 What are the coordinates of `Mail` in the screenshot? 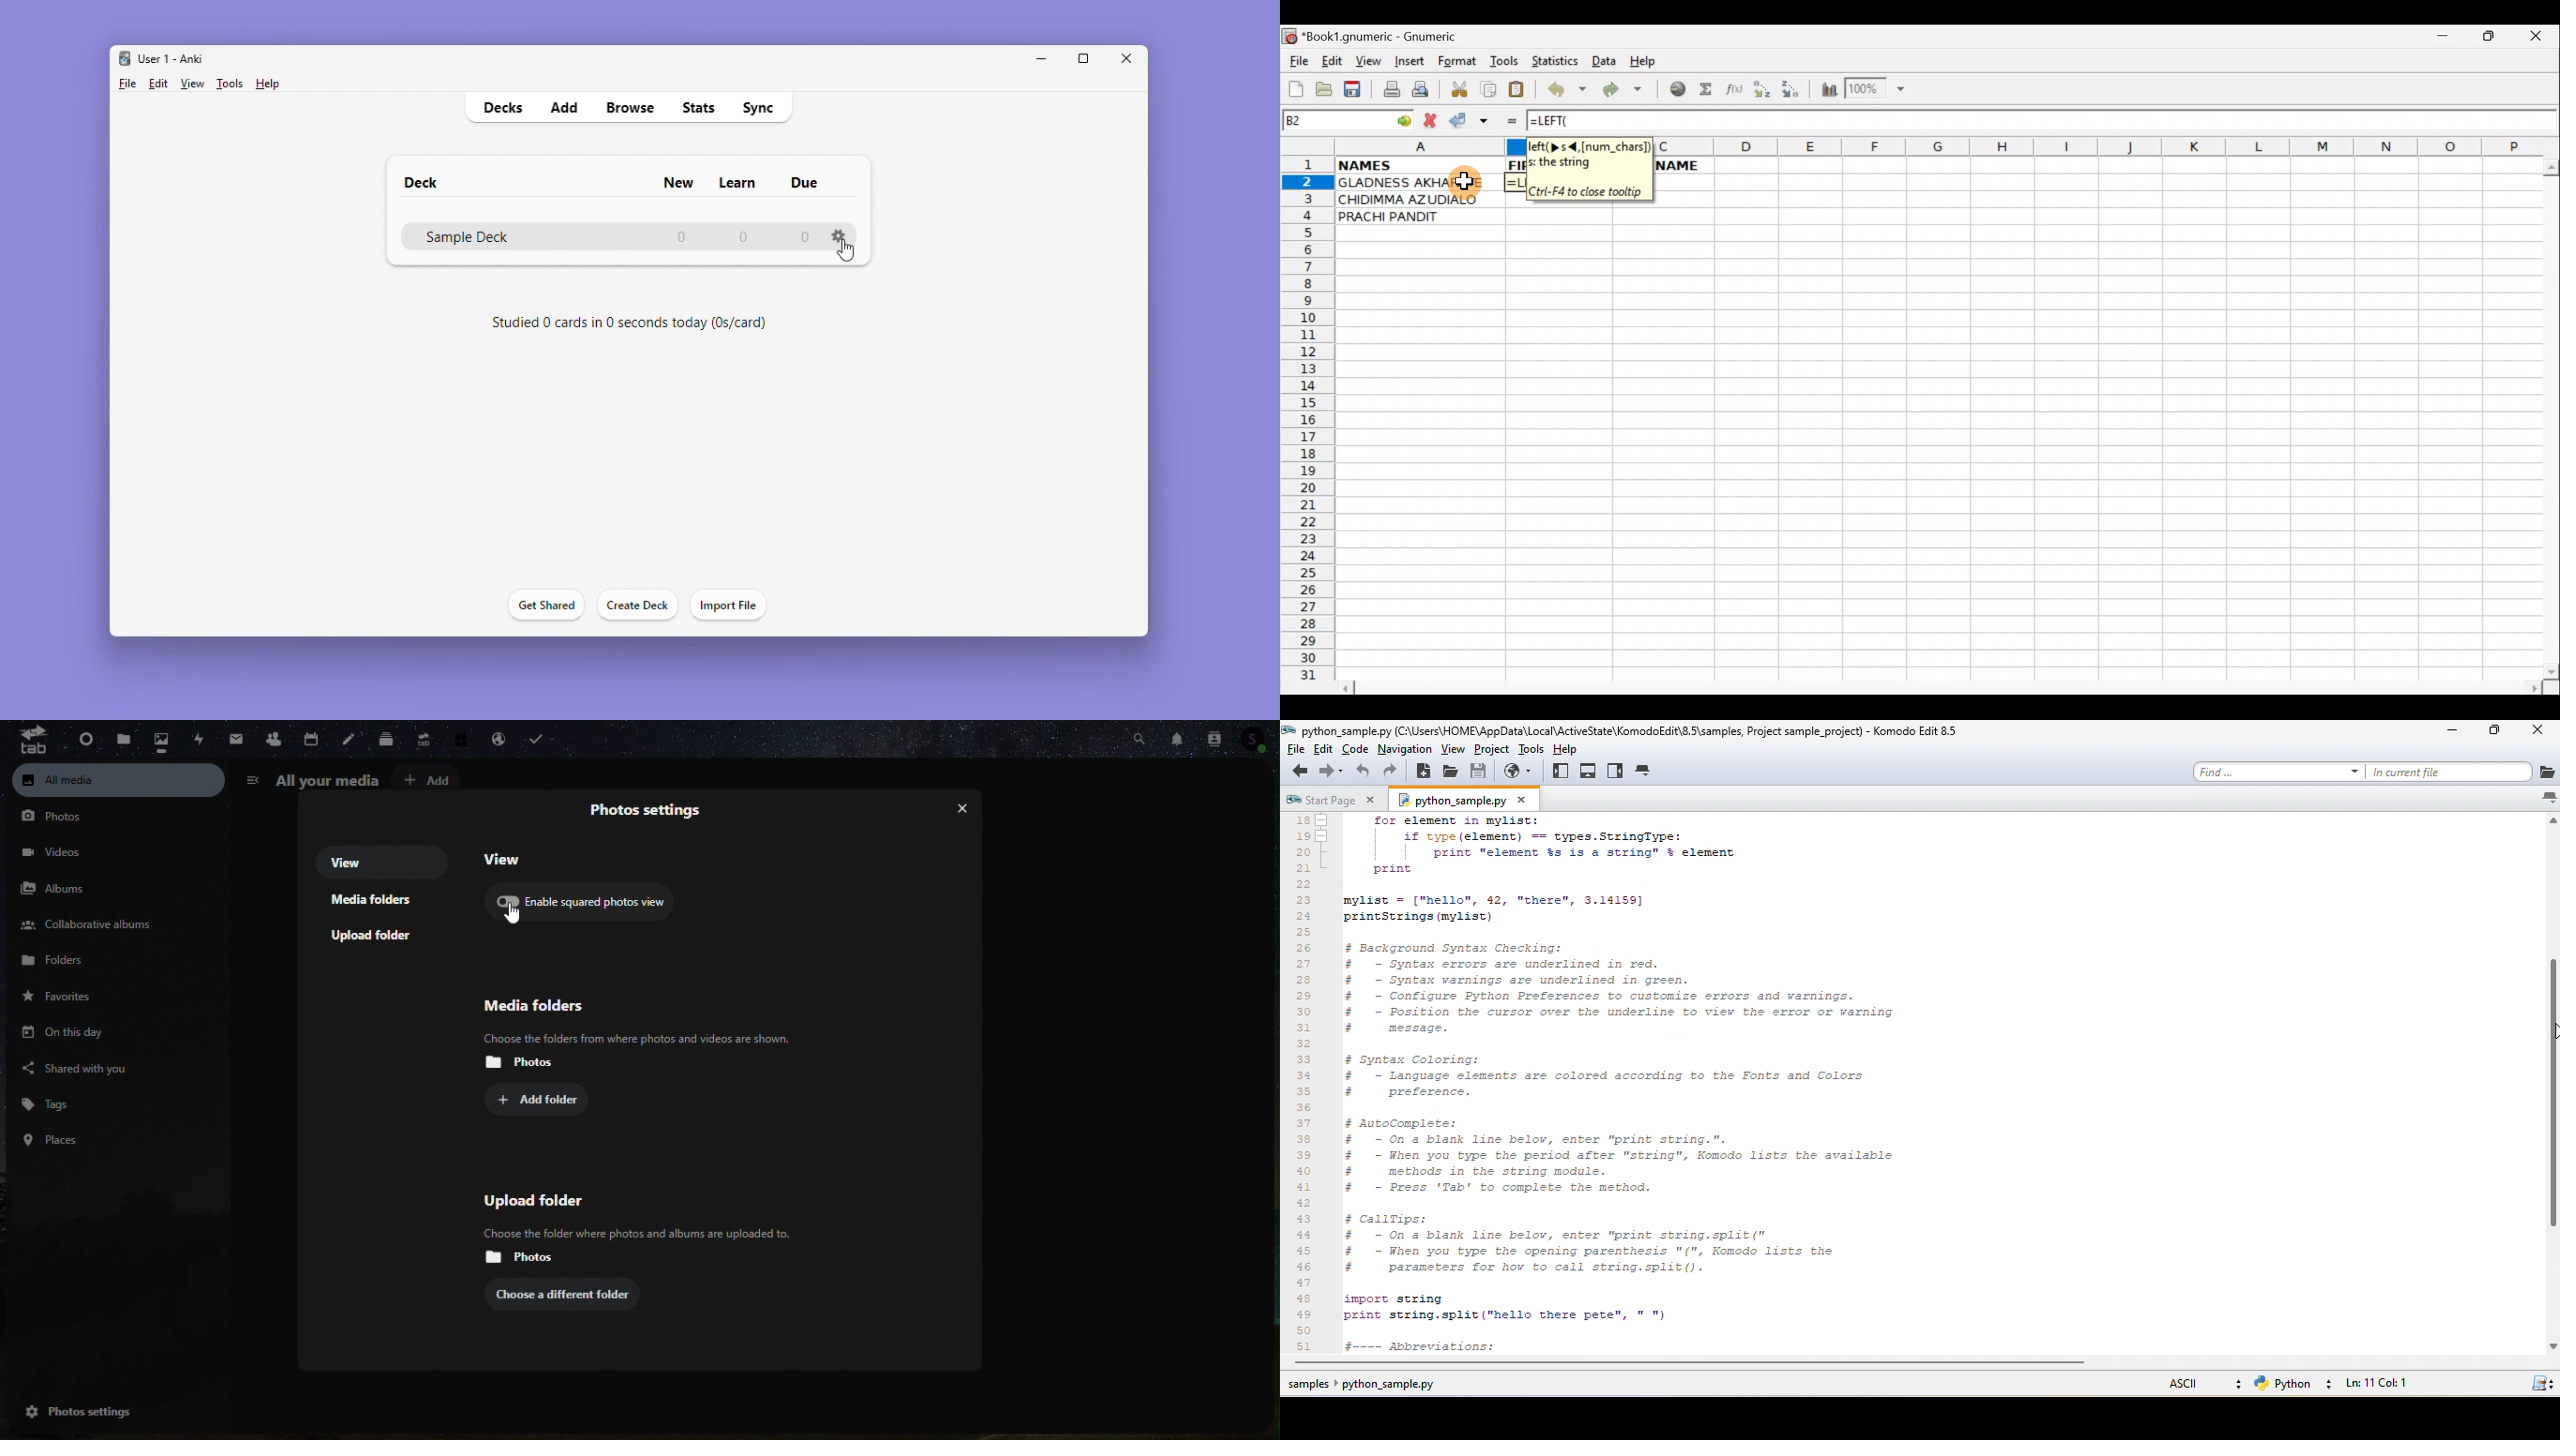 It's located at (233, 739).